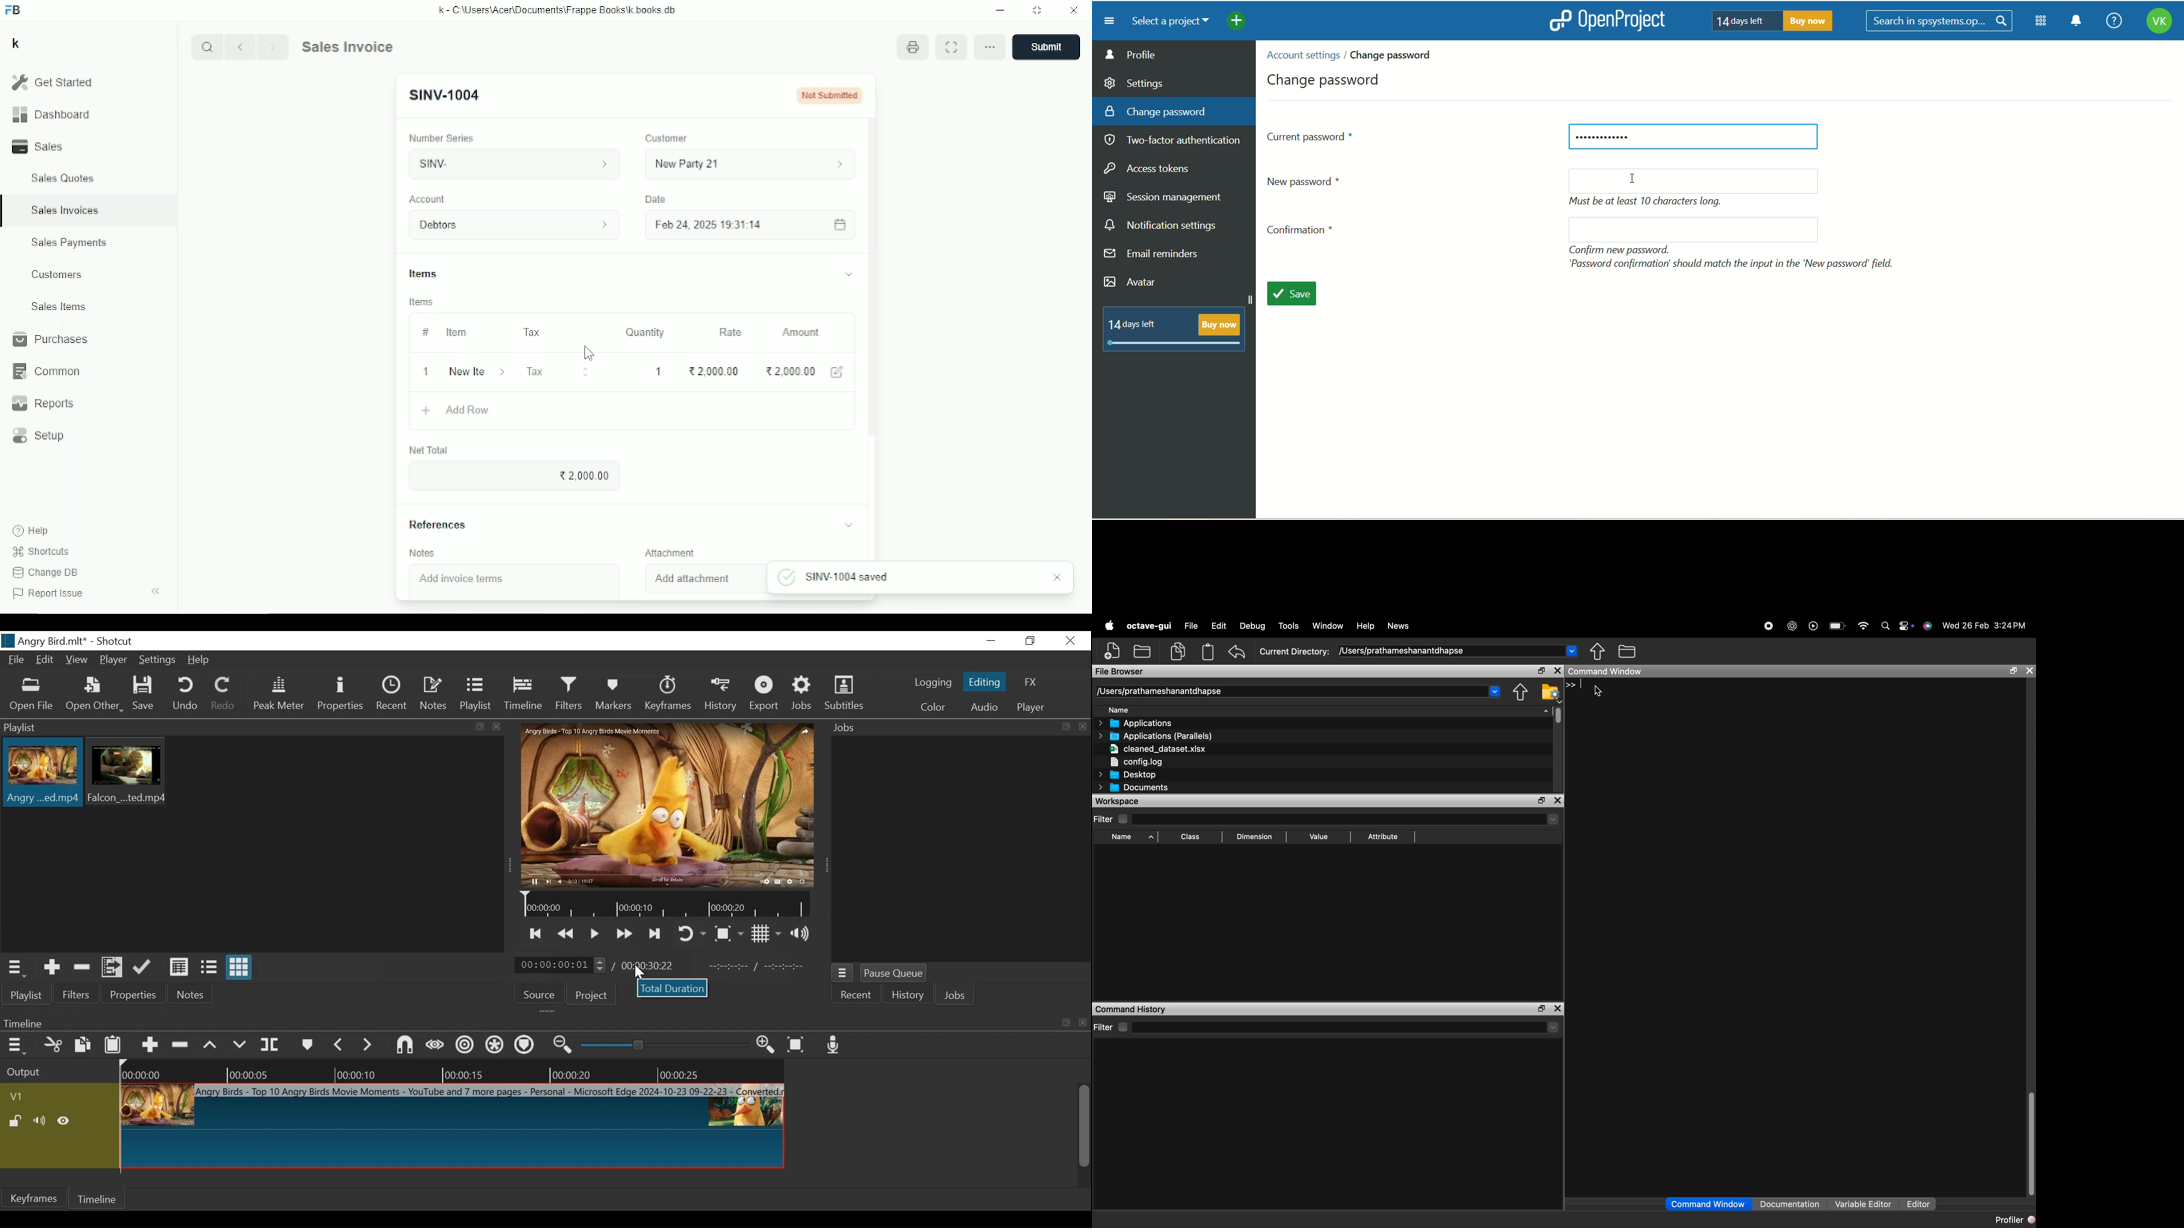 The height and width of the screenshot is (1232, 2184). I want to click on Add invoice items, so click(459, 578).